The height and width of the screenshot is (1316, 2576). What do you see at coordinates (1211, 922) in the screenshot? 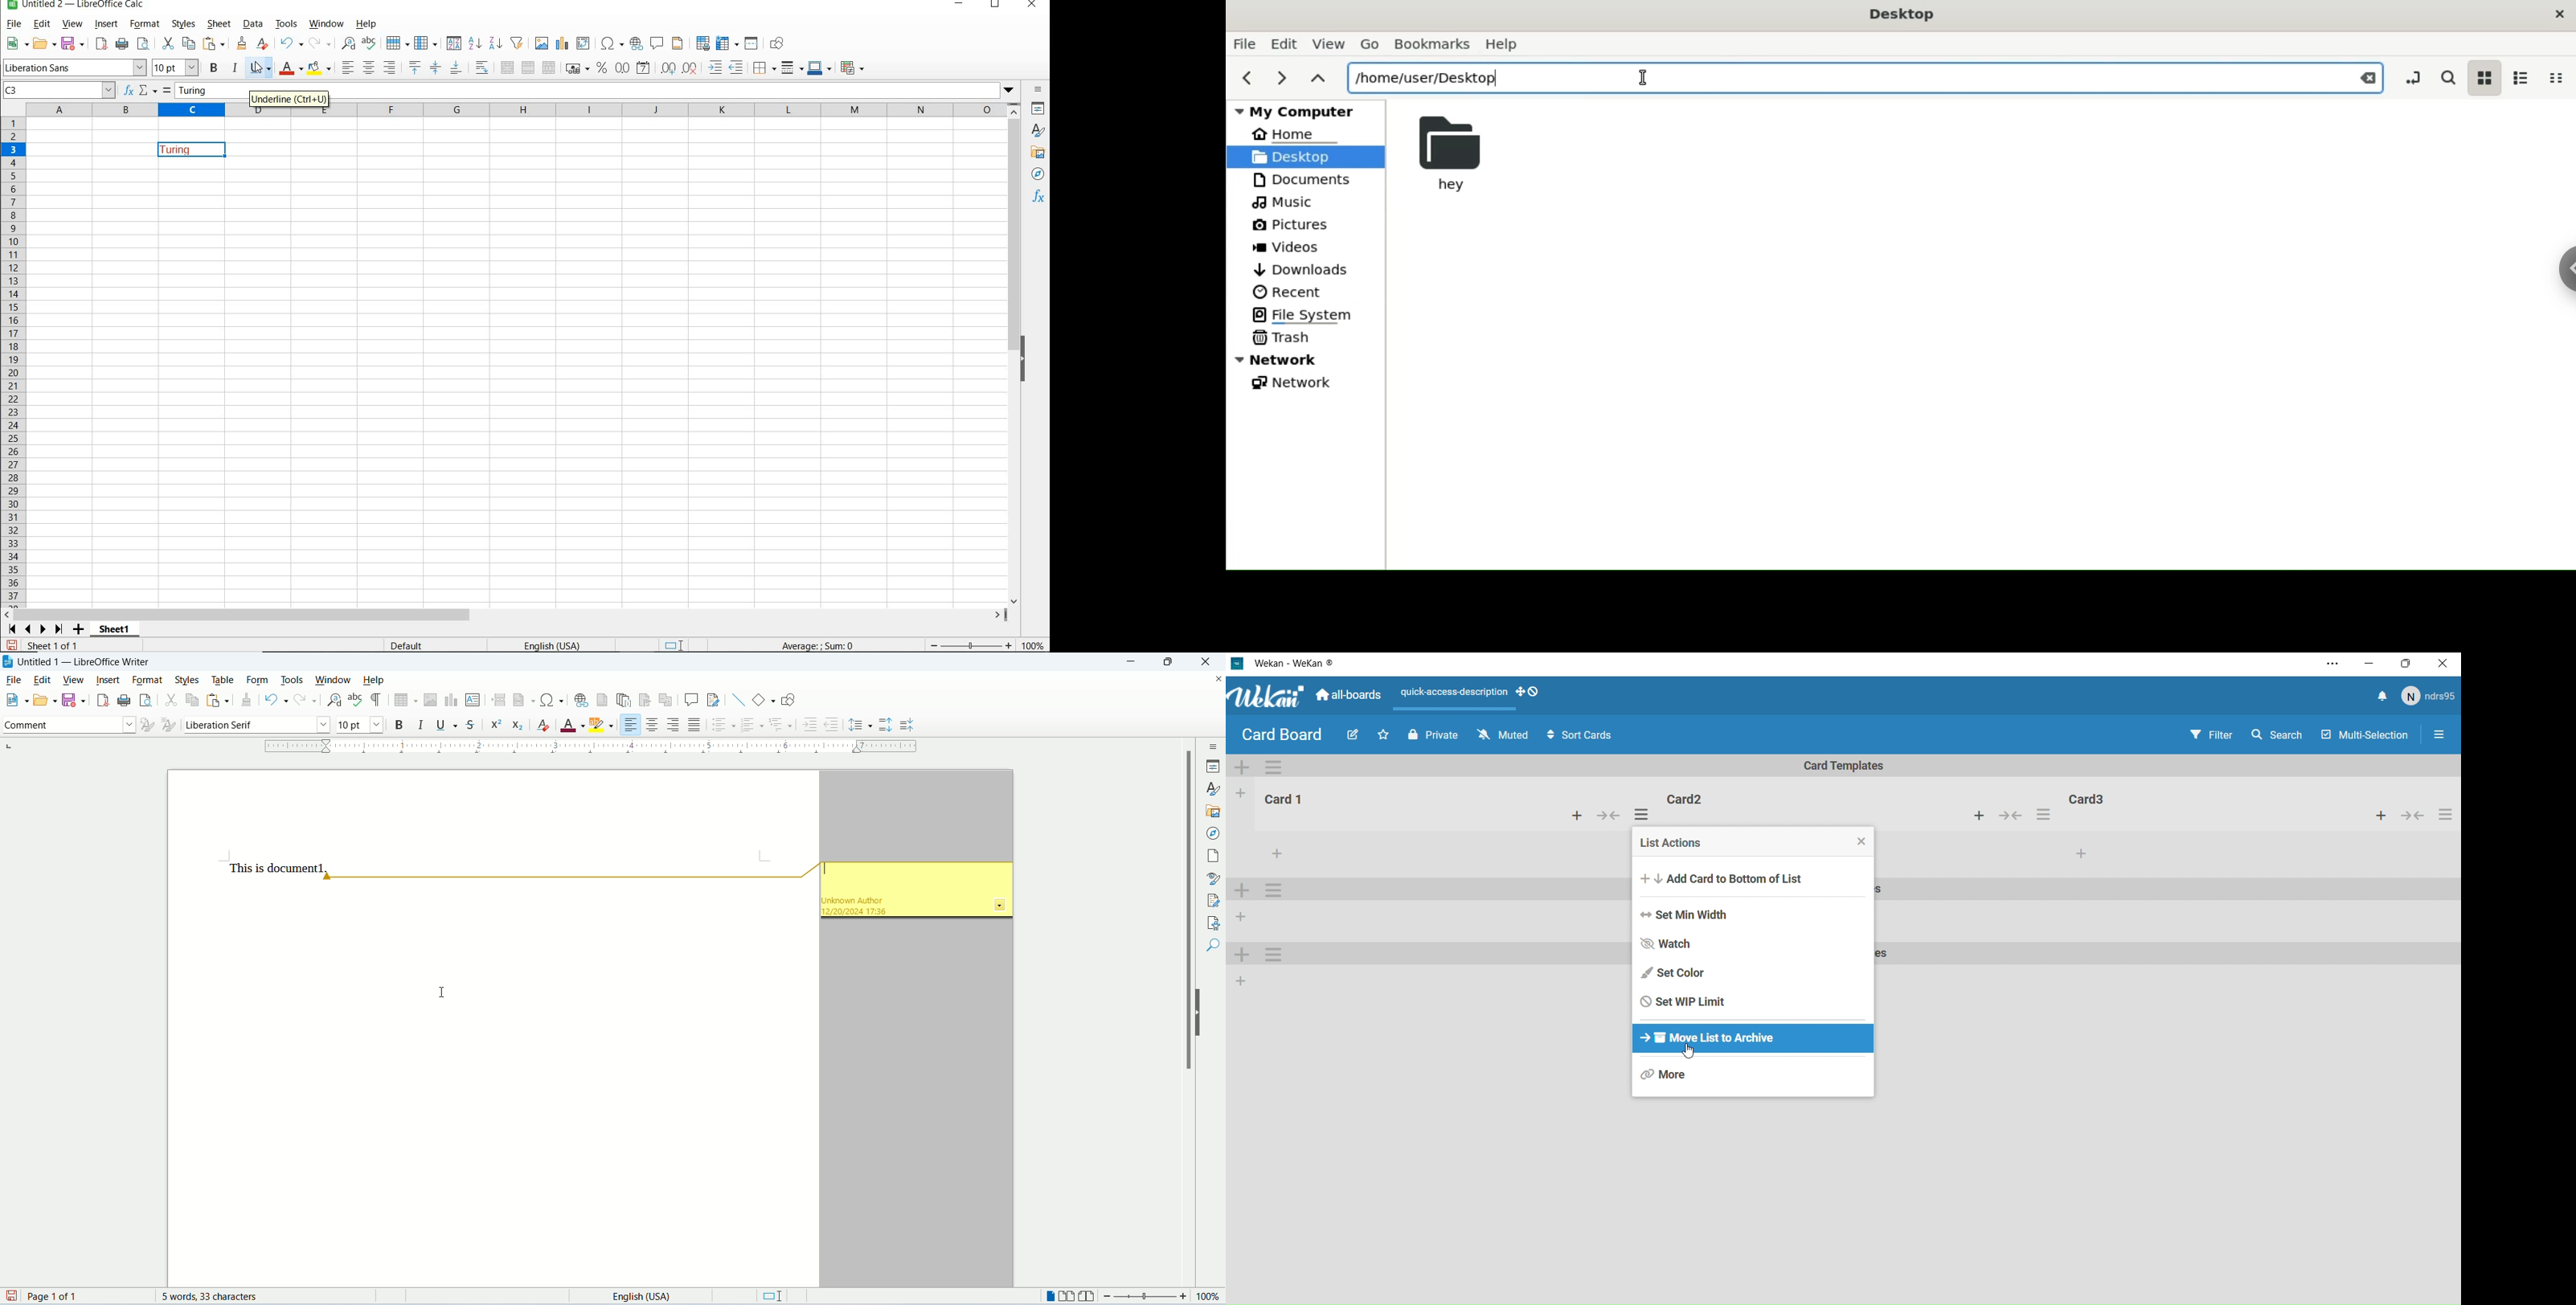
I see `accessibiltity check` at bounding box center [1211, 922].